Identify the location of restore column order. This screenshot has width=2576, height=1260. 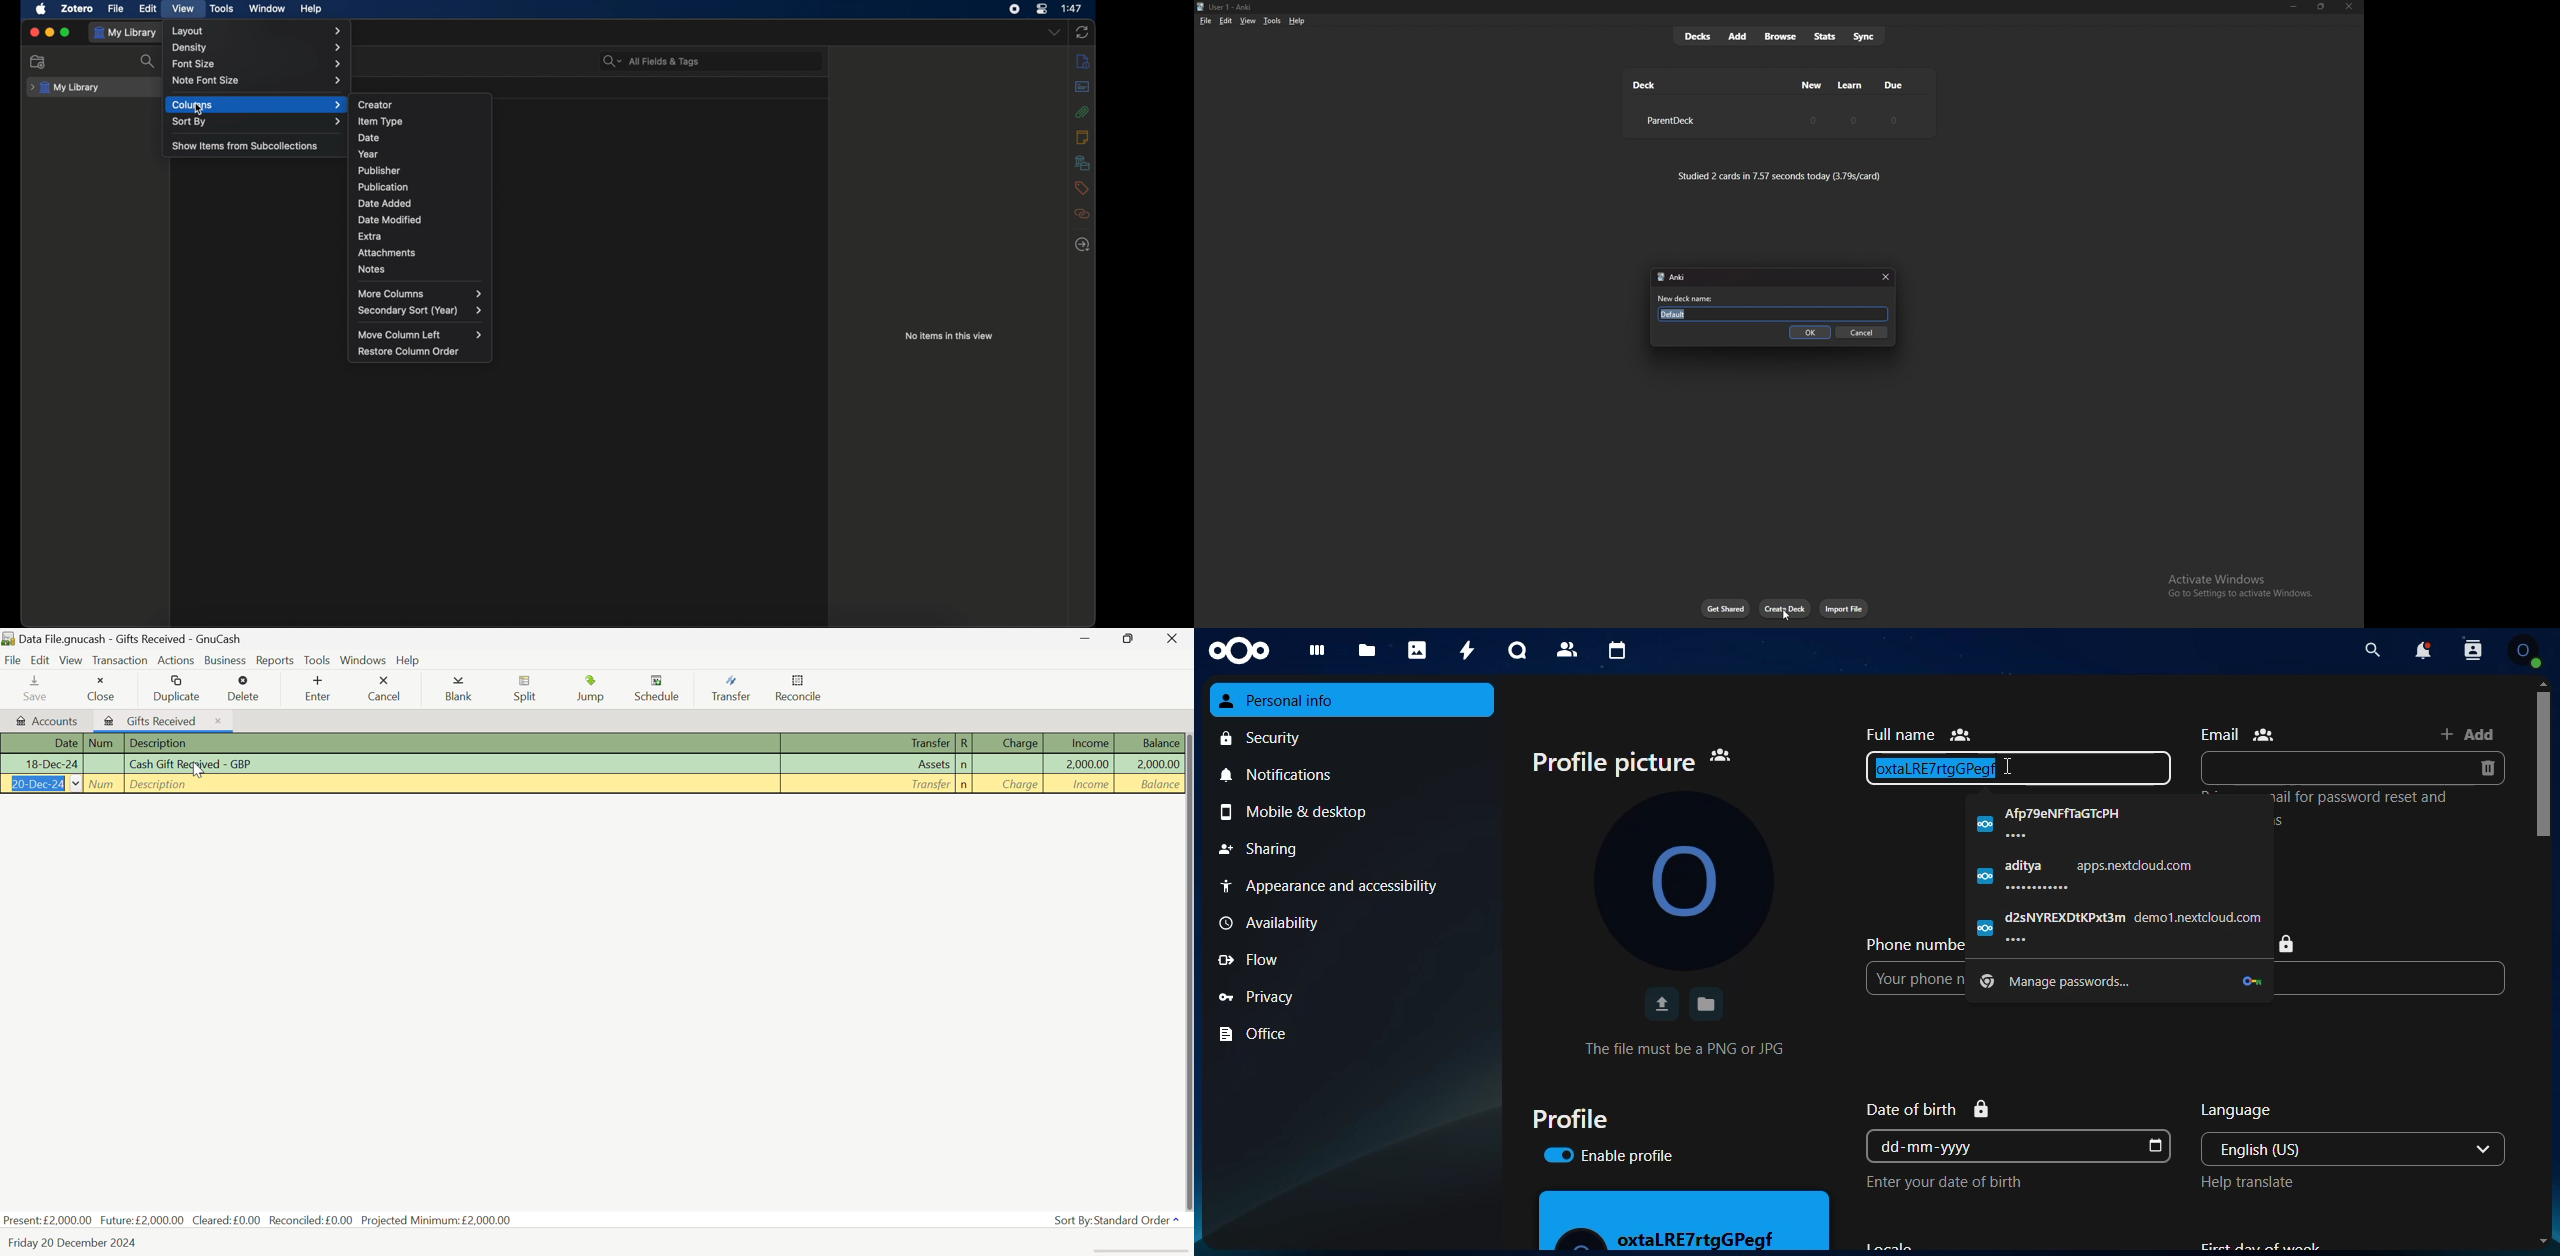
(411, 351).